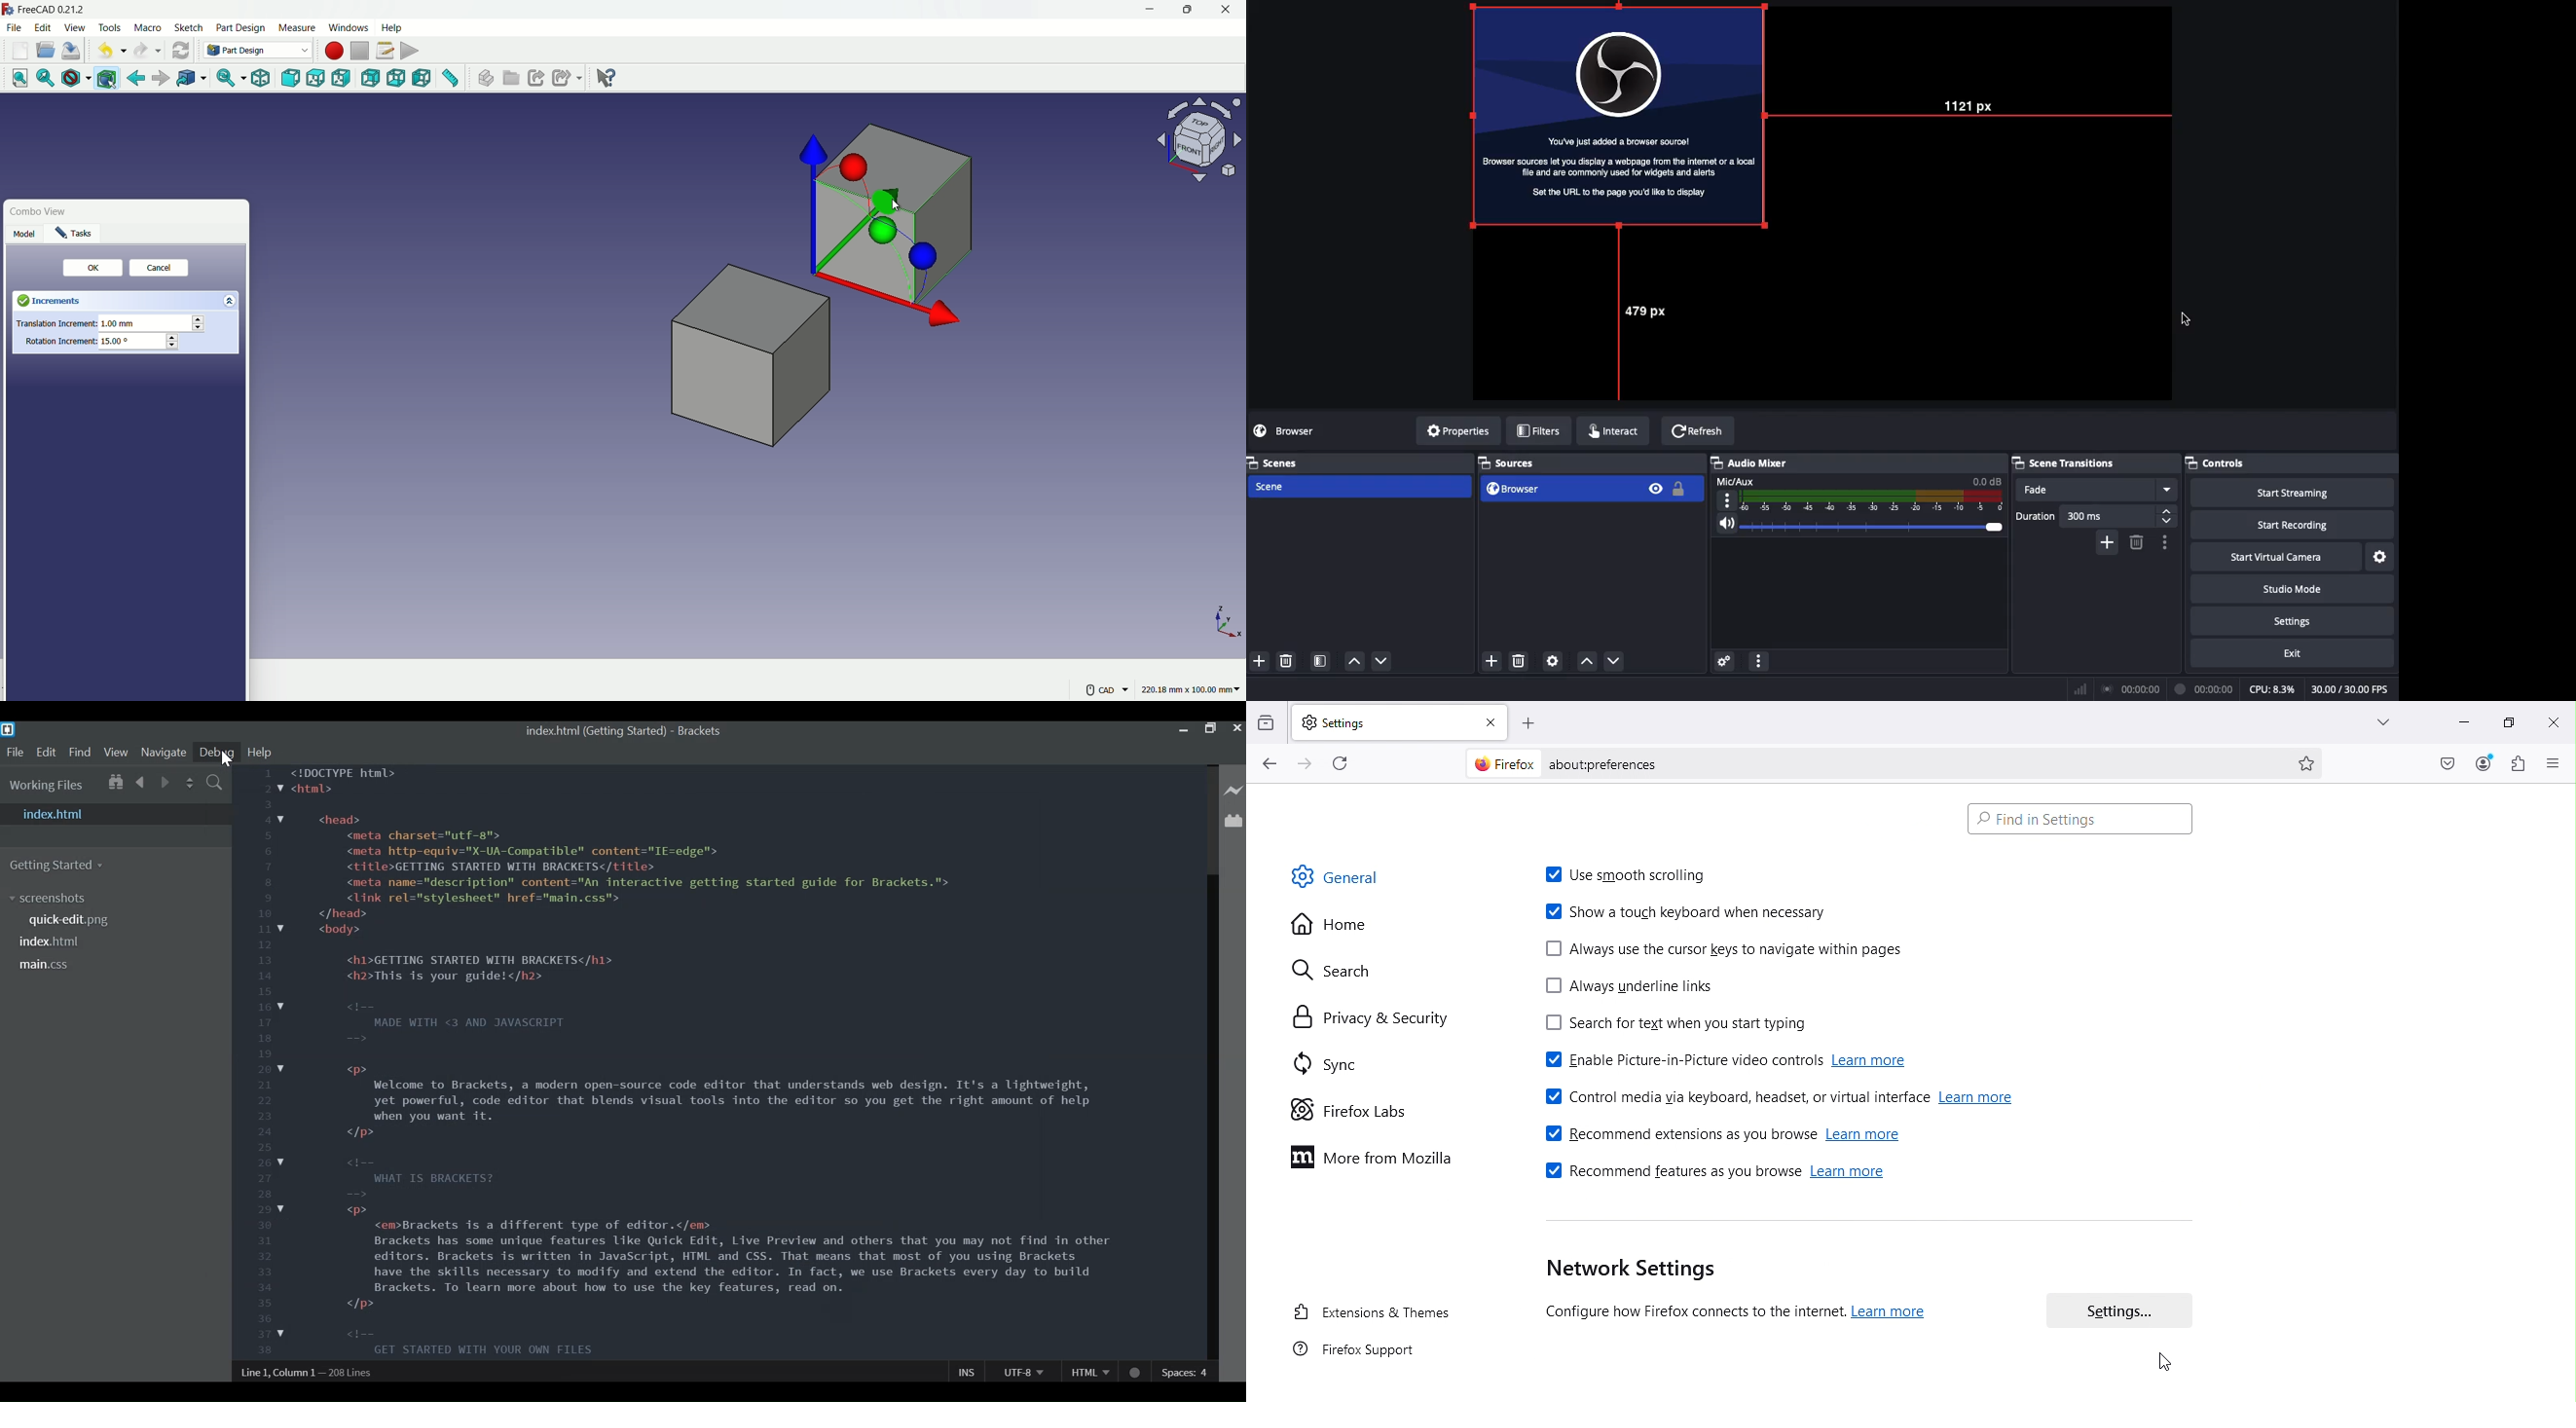 This screenshot has height=1428, width=2576. What do you see at coordinates (111, 28) in the screenshot?
I see `tools` at bounding box center [111, 28].